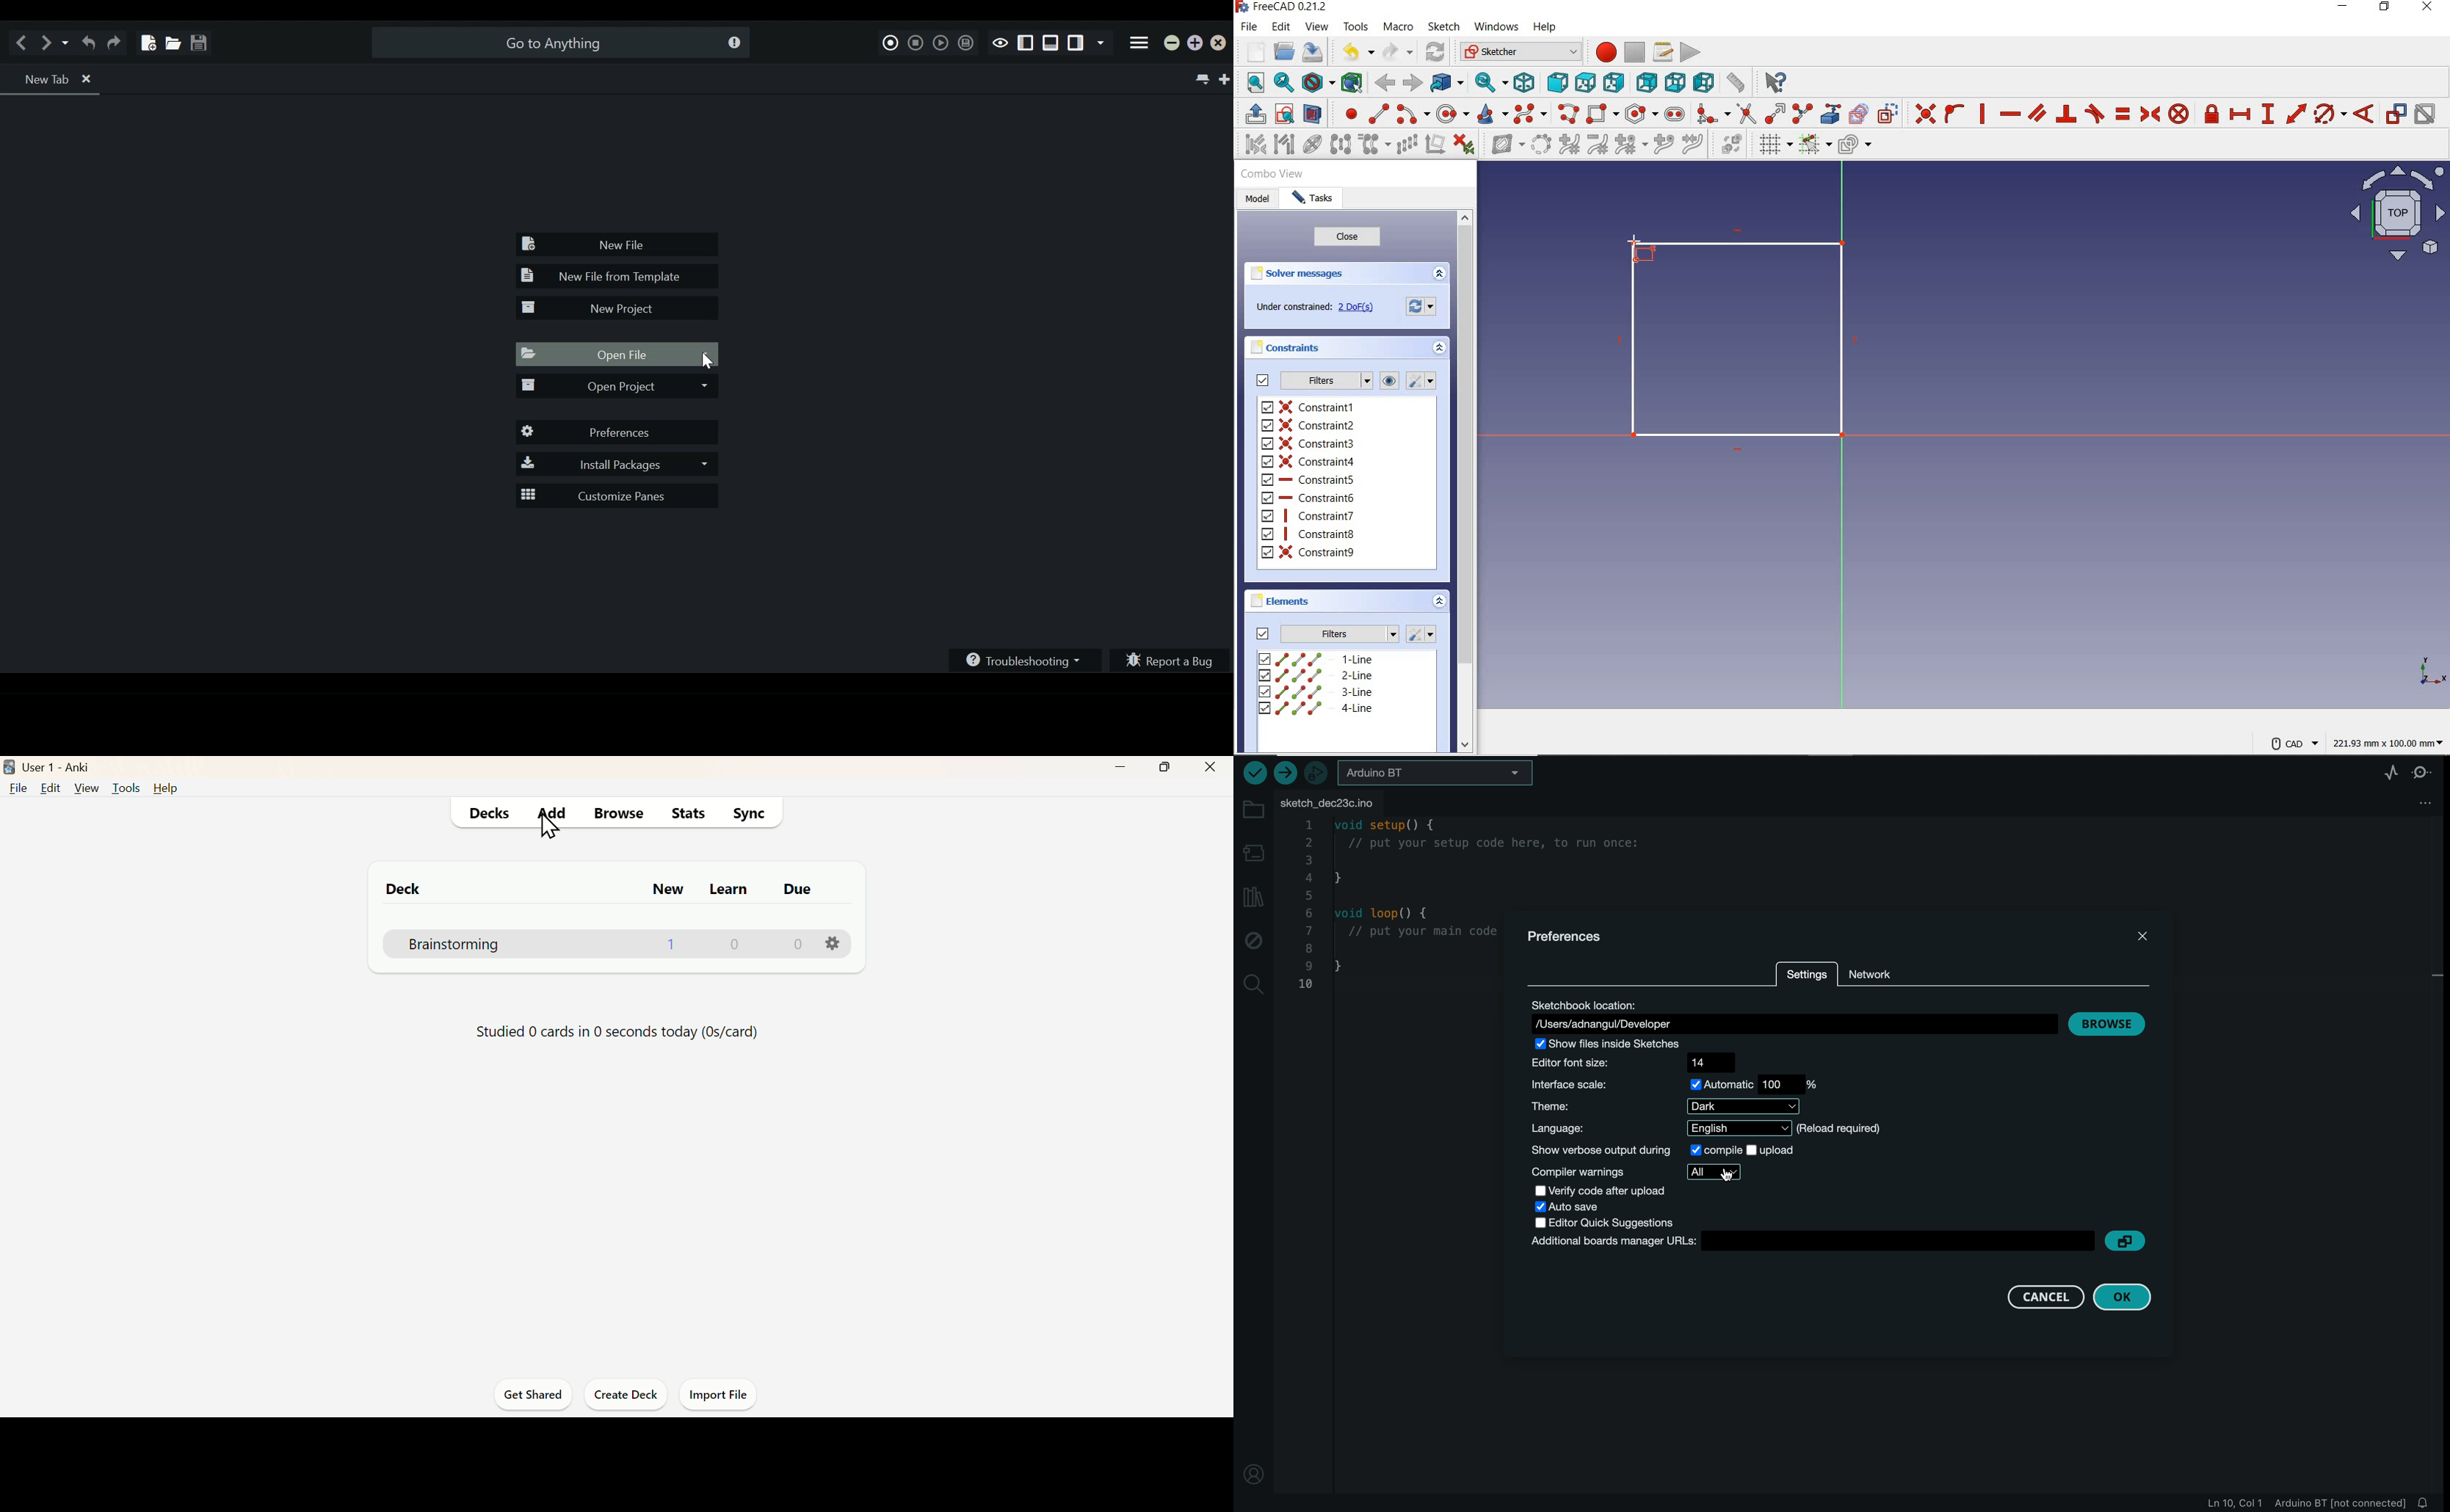 This screenshot has width=2464, height=1512. What do you see at coordinates (1309, 460) in the screenshot?
I see `constraint4` at bounding box center [1309, 460].